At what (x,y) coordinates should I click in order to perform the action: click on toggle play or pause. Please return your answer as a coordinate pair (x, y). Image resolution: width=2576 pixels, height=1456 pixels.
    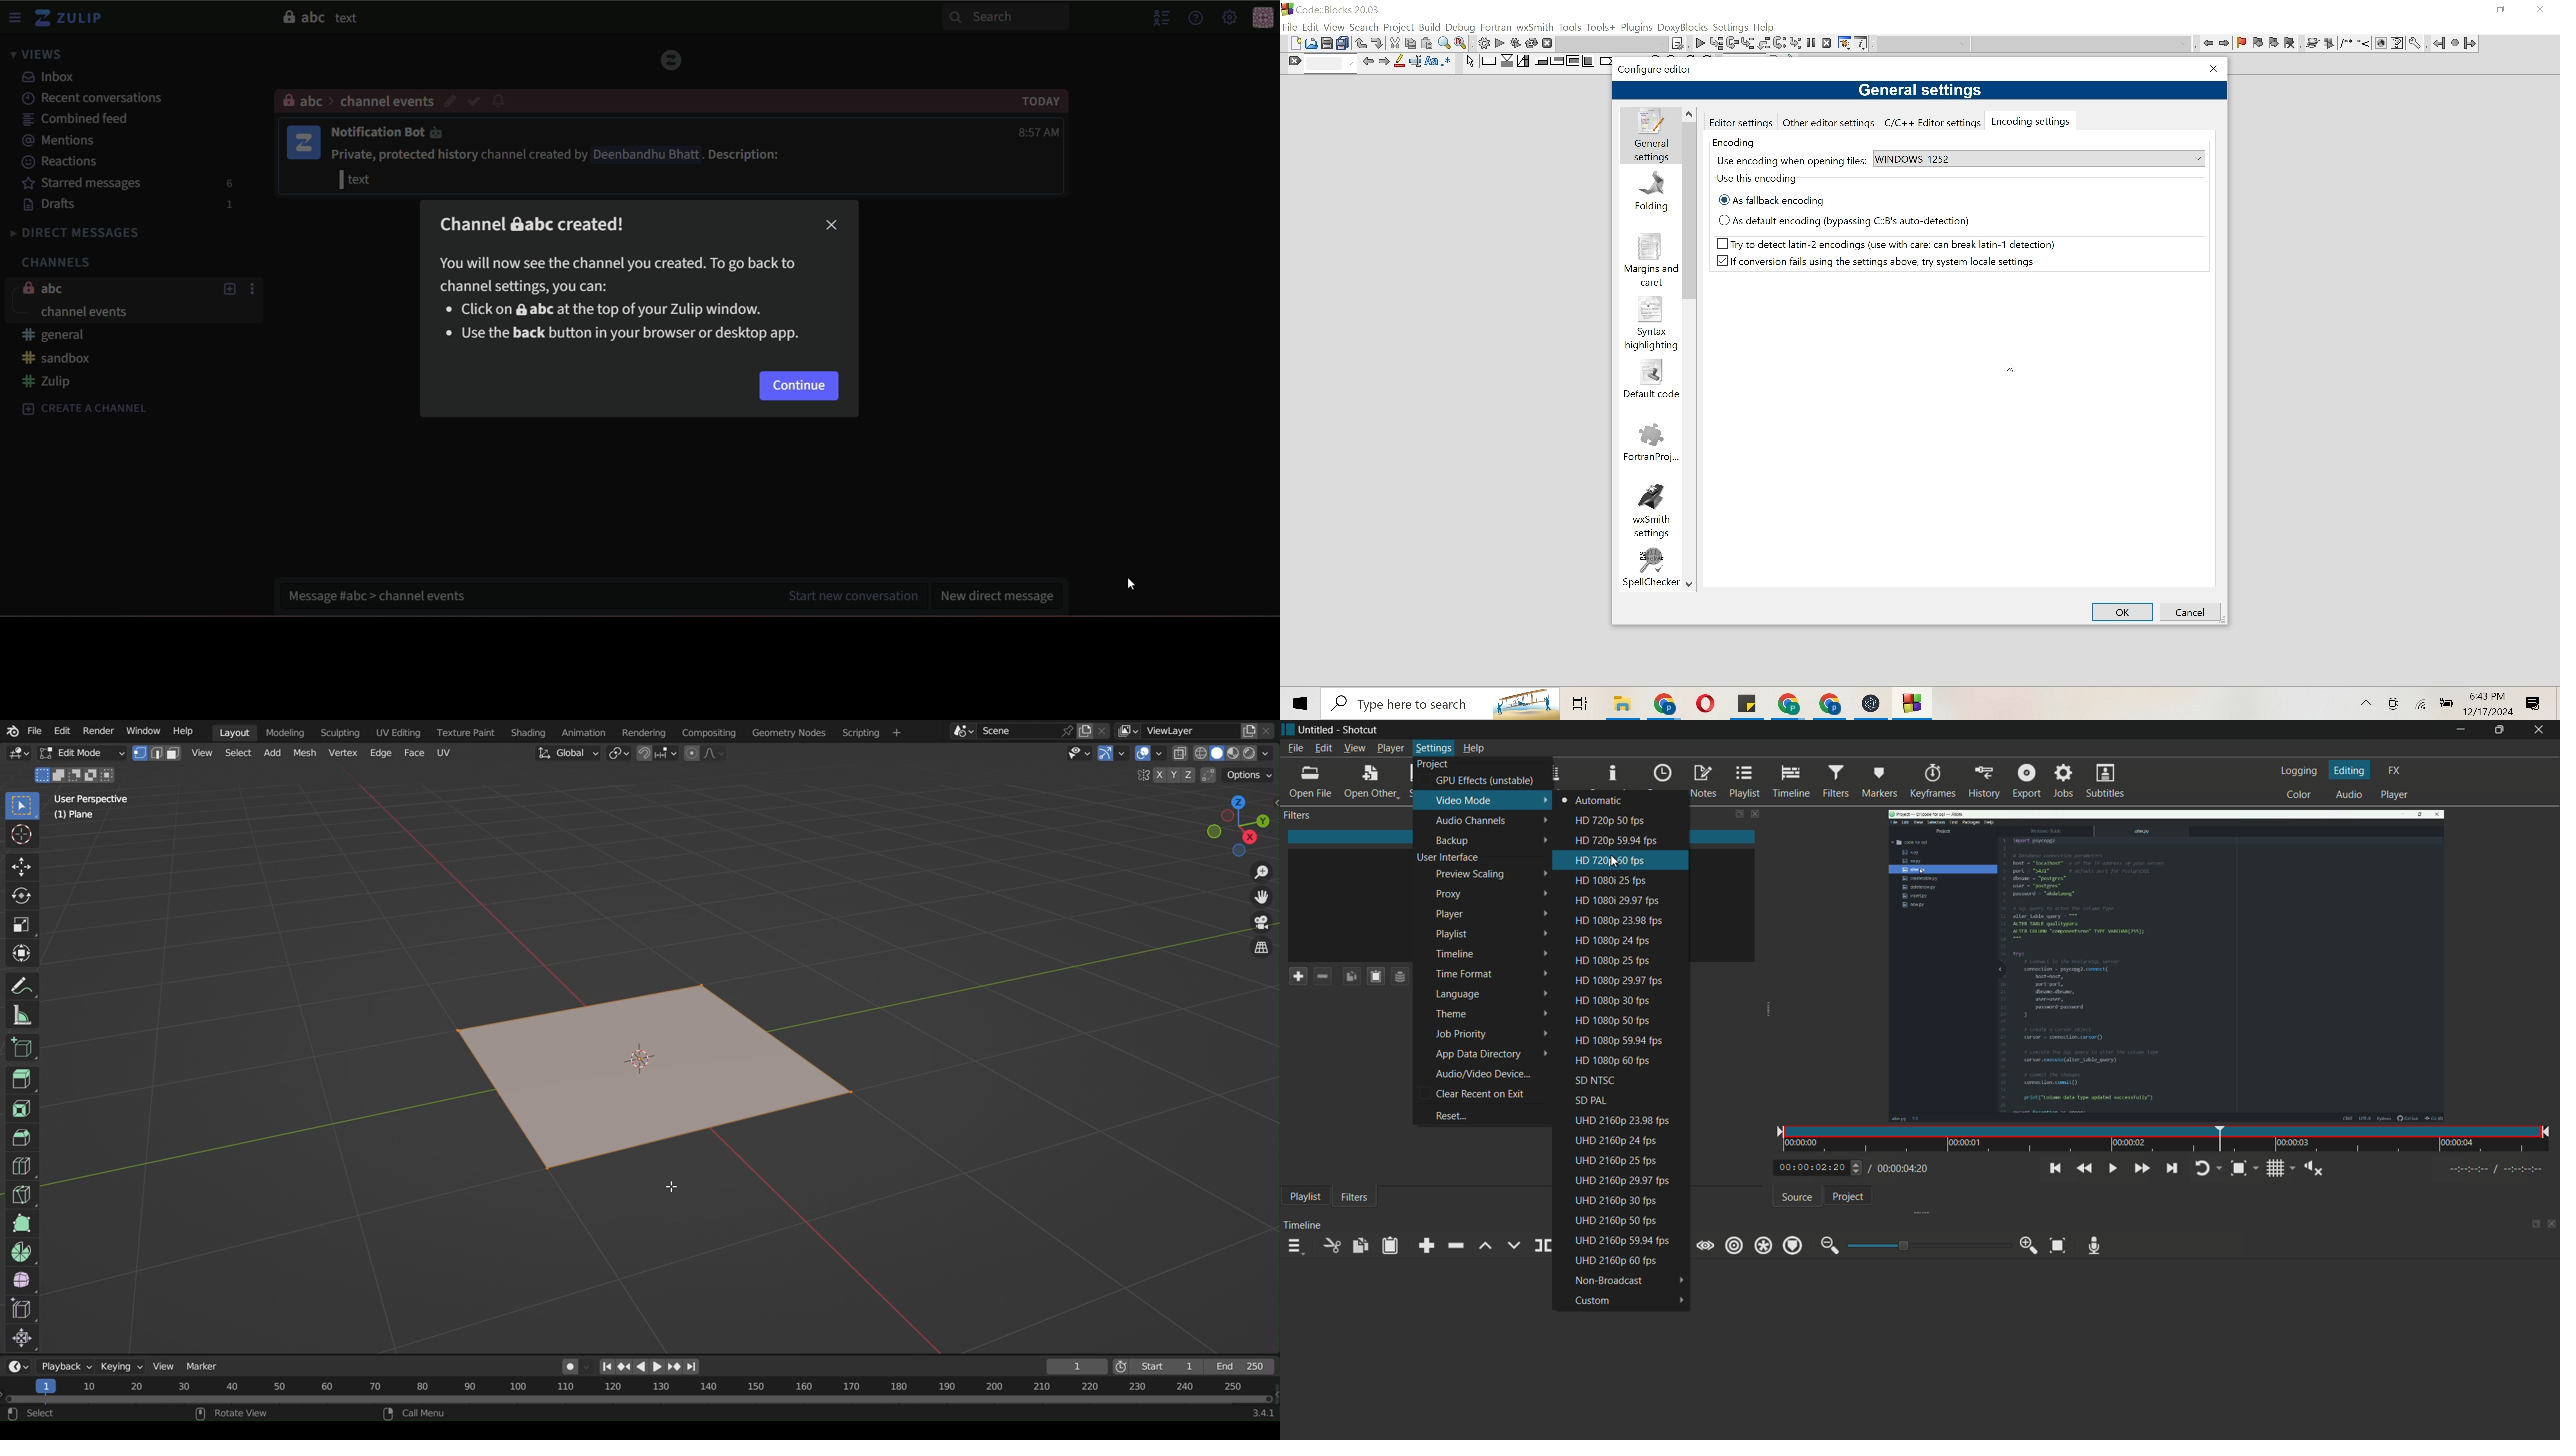
    Looking at the image, I should click on (2111, 1168).